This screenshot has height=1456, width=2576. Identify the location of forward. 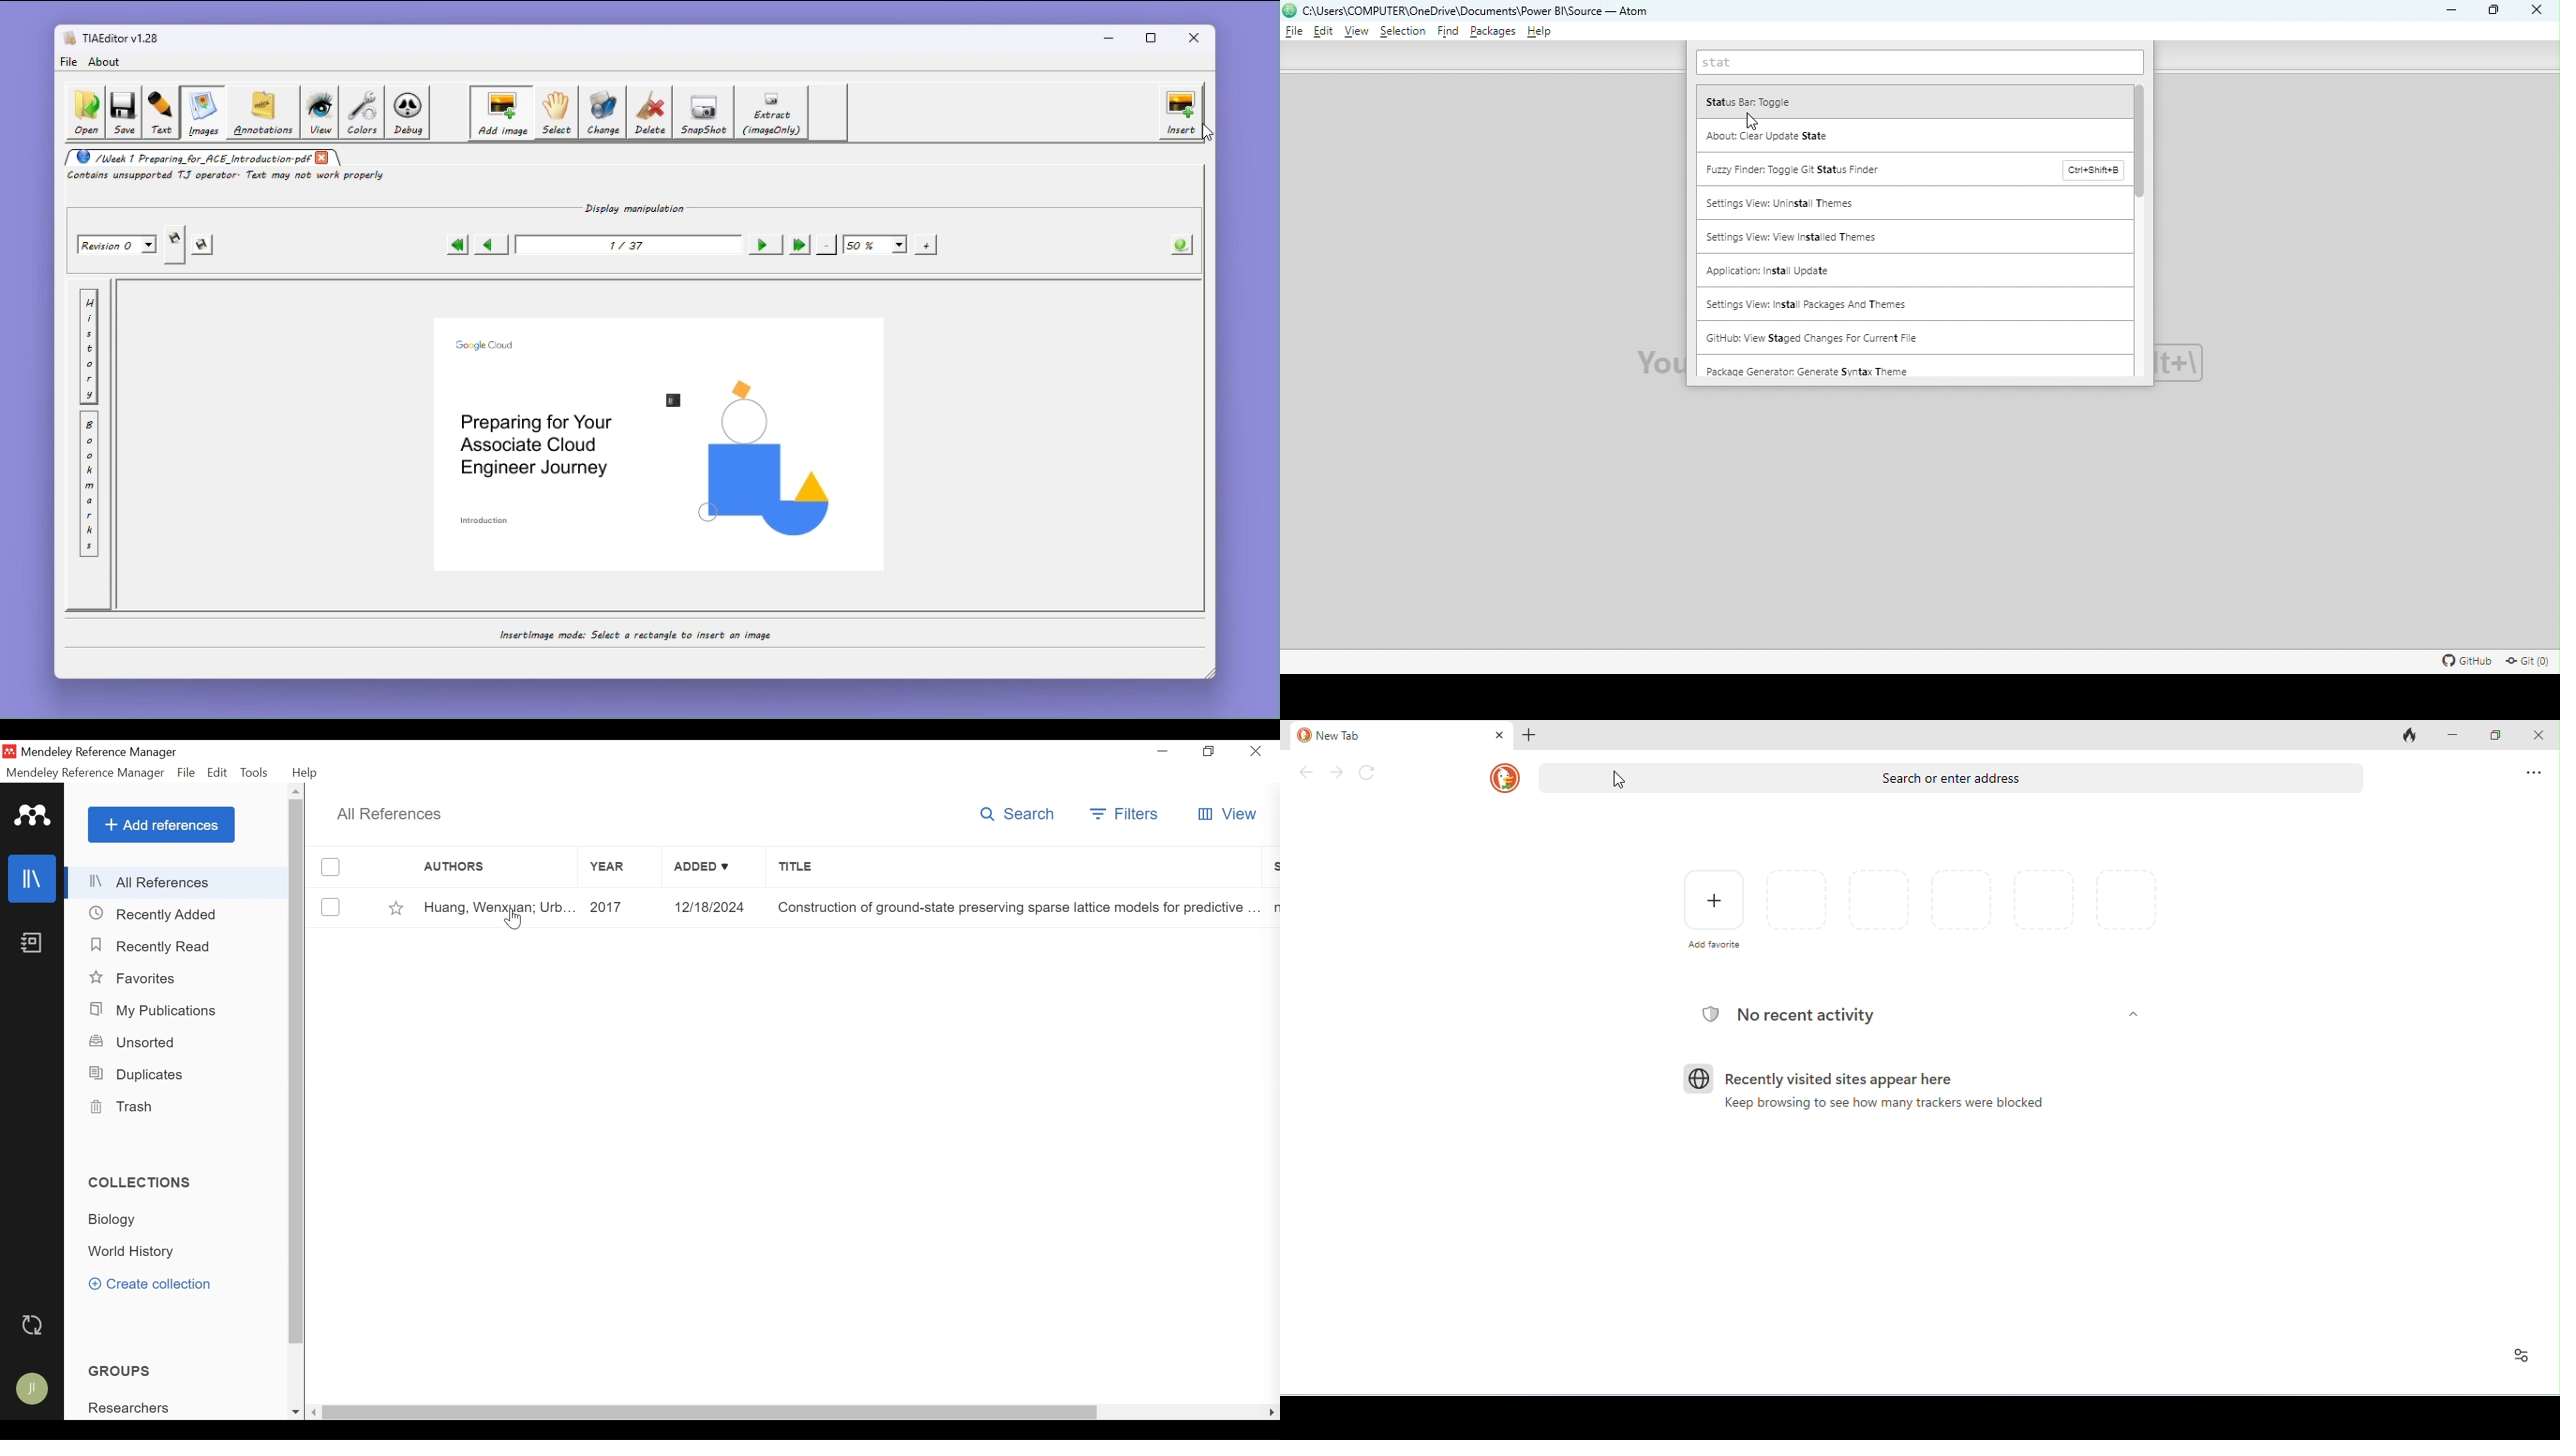
(1338, 772).